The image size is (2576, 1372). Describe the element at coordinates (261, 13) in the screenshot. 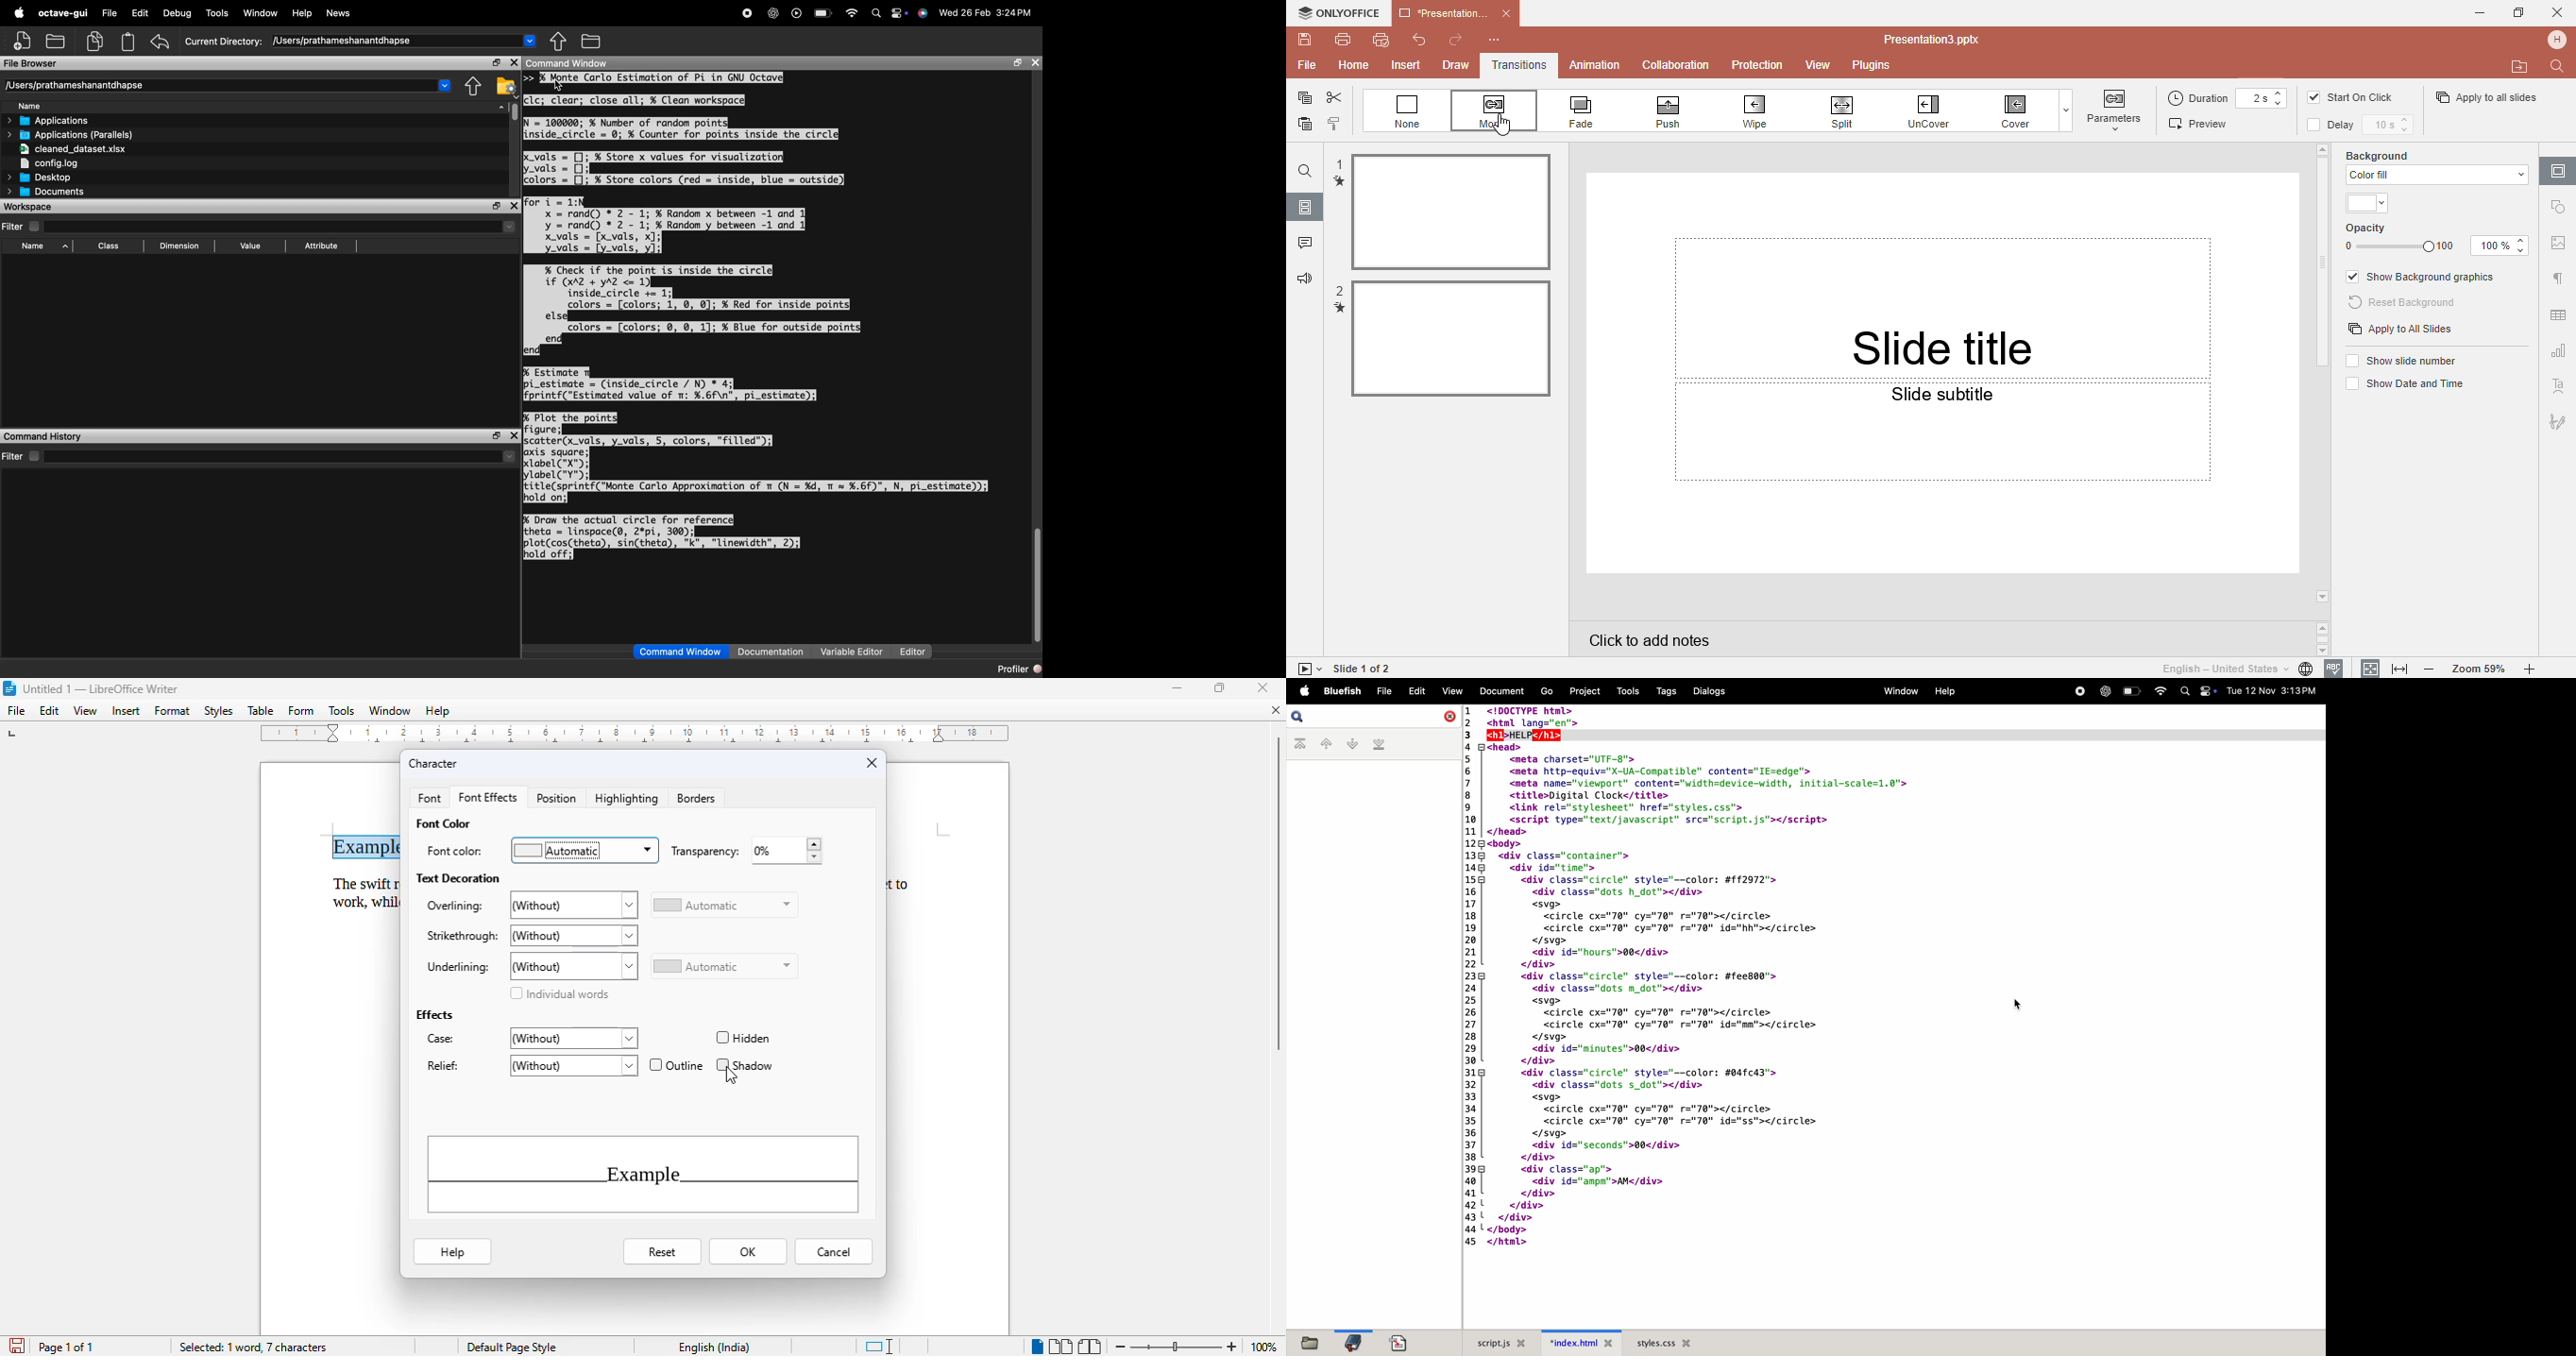

I see `Window` at that location.